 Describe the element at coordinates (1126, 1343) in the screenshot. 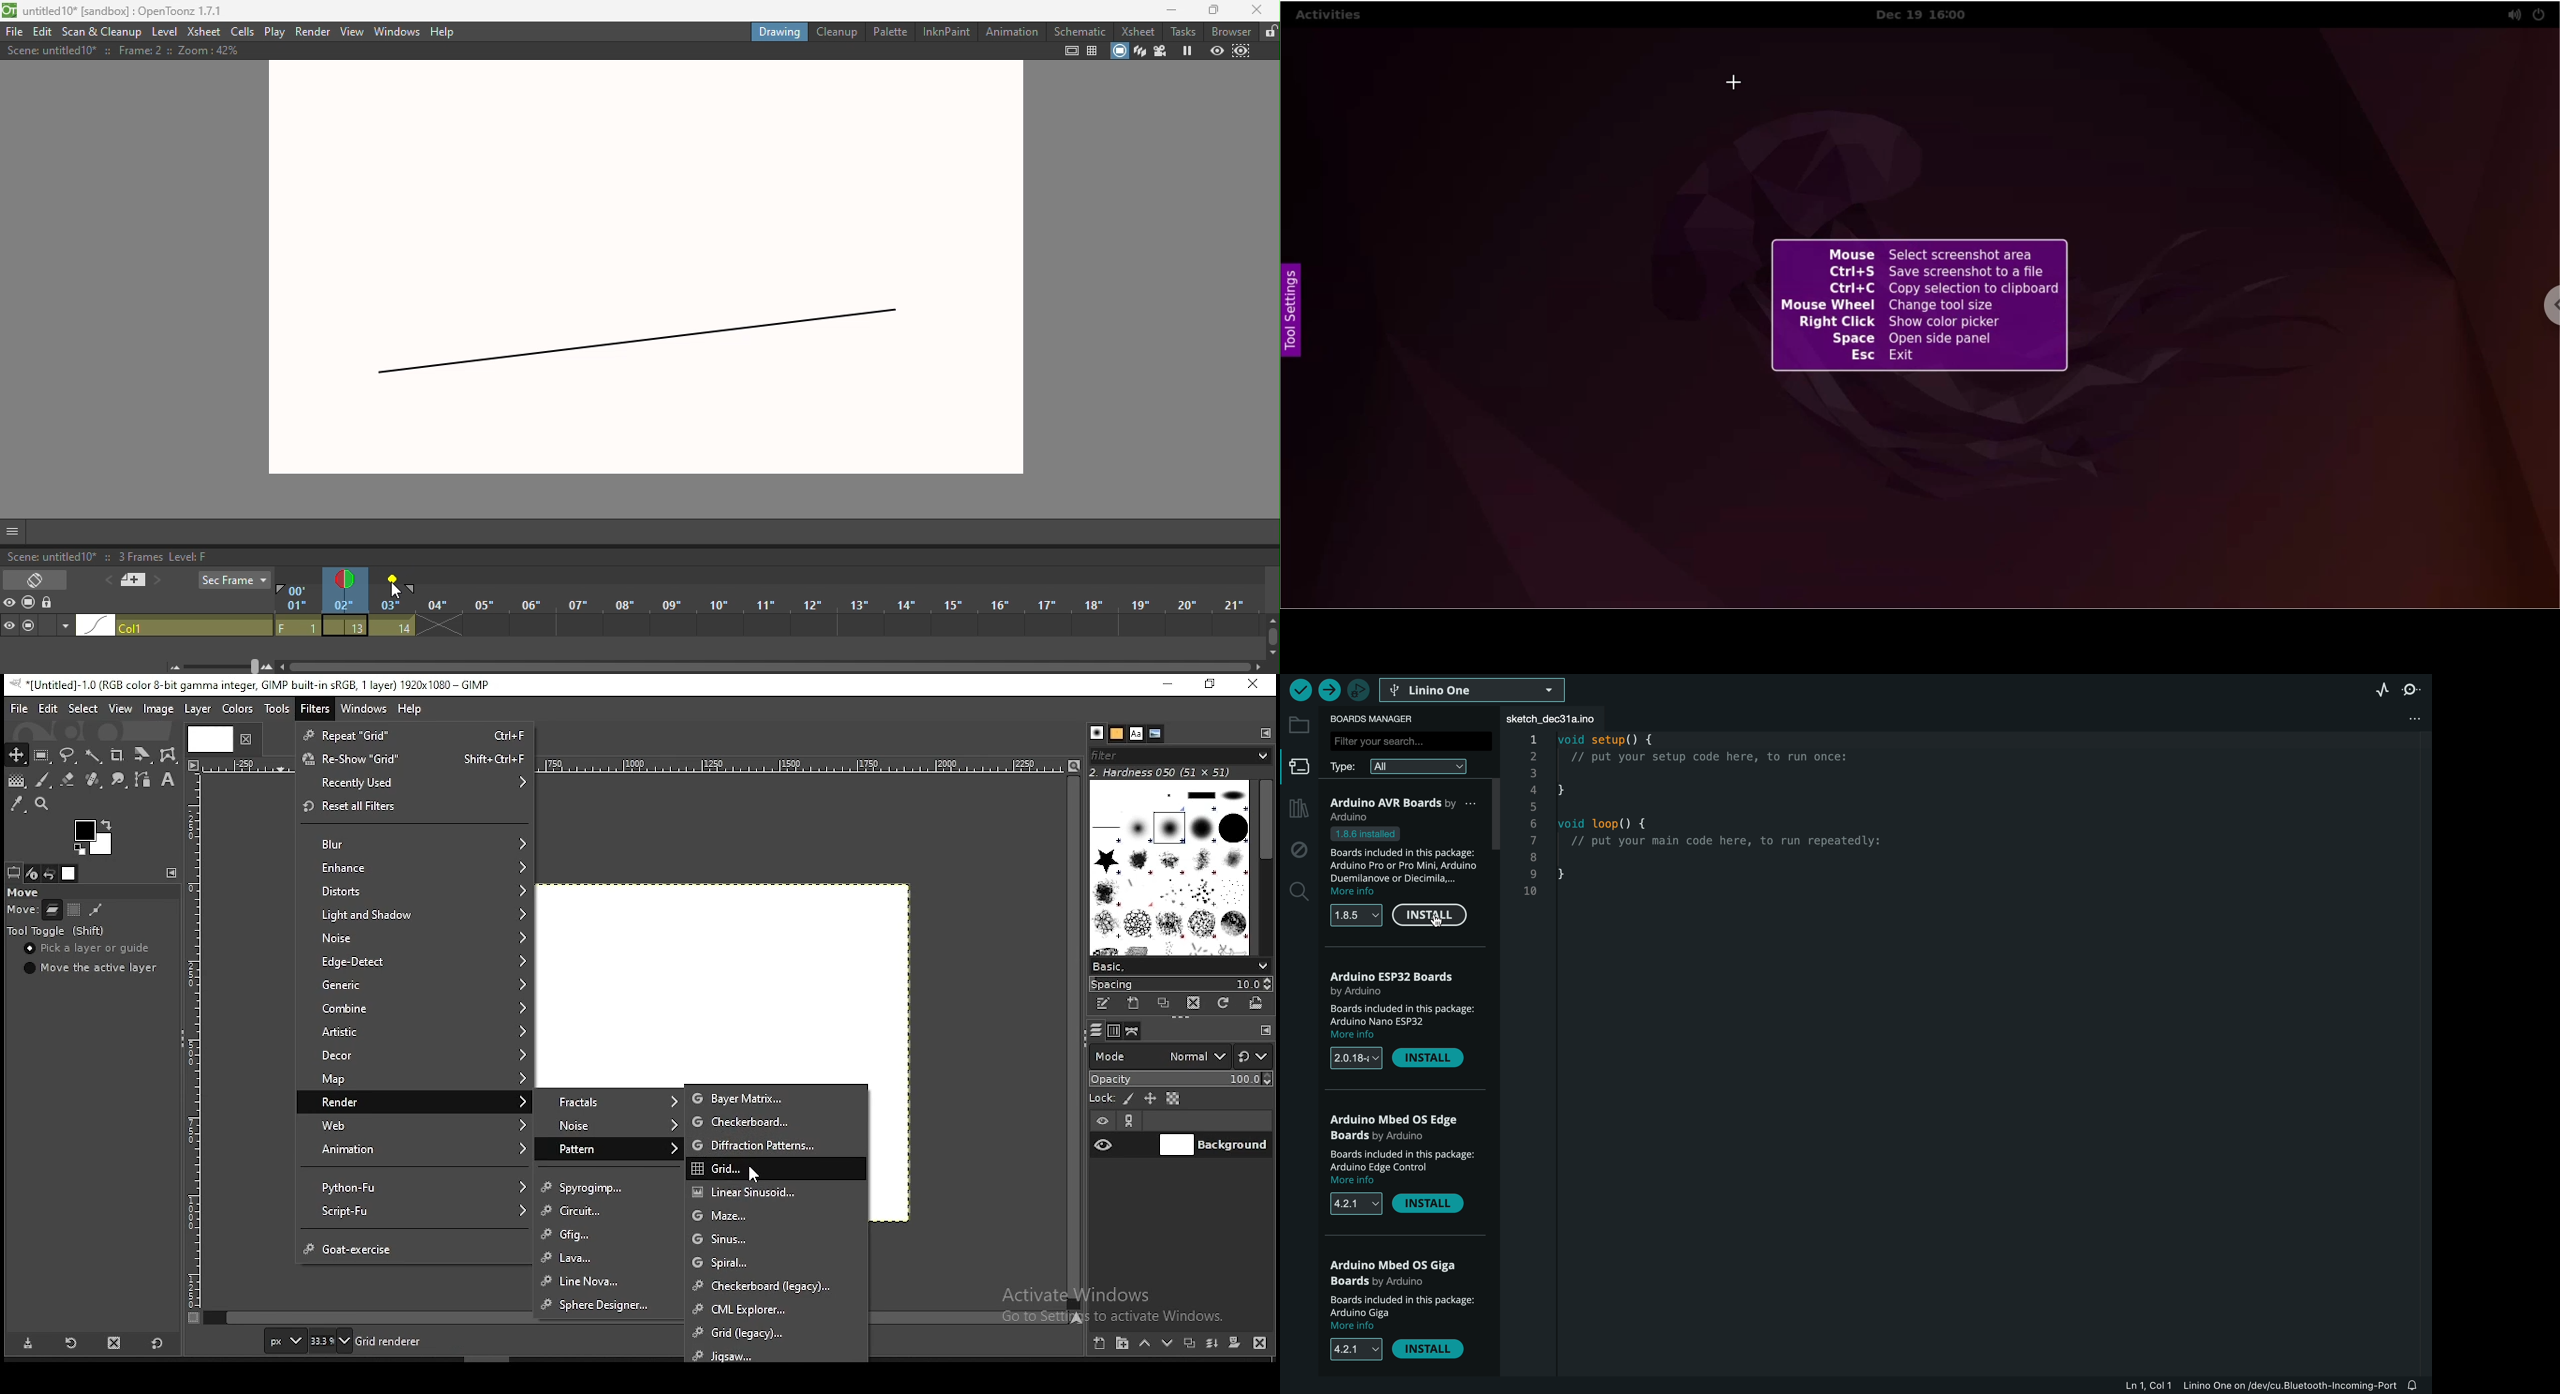

I see `new layer group` at that location.